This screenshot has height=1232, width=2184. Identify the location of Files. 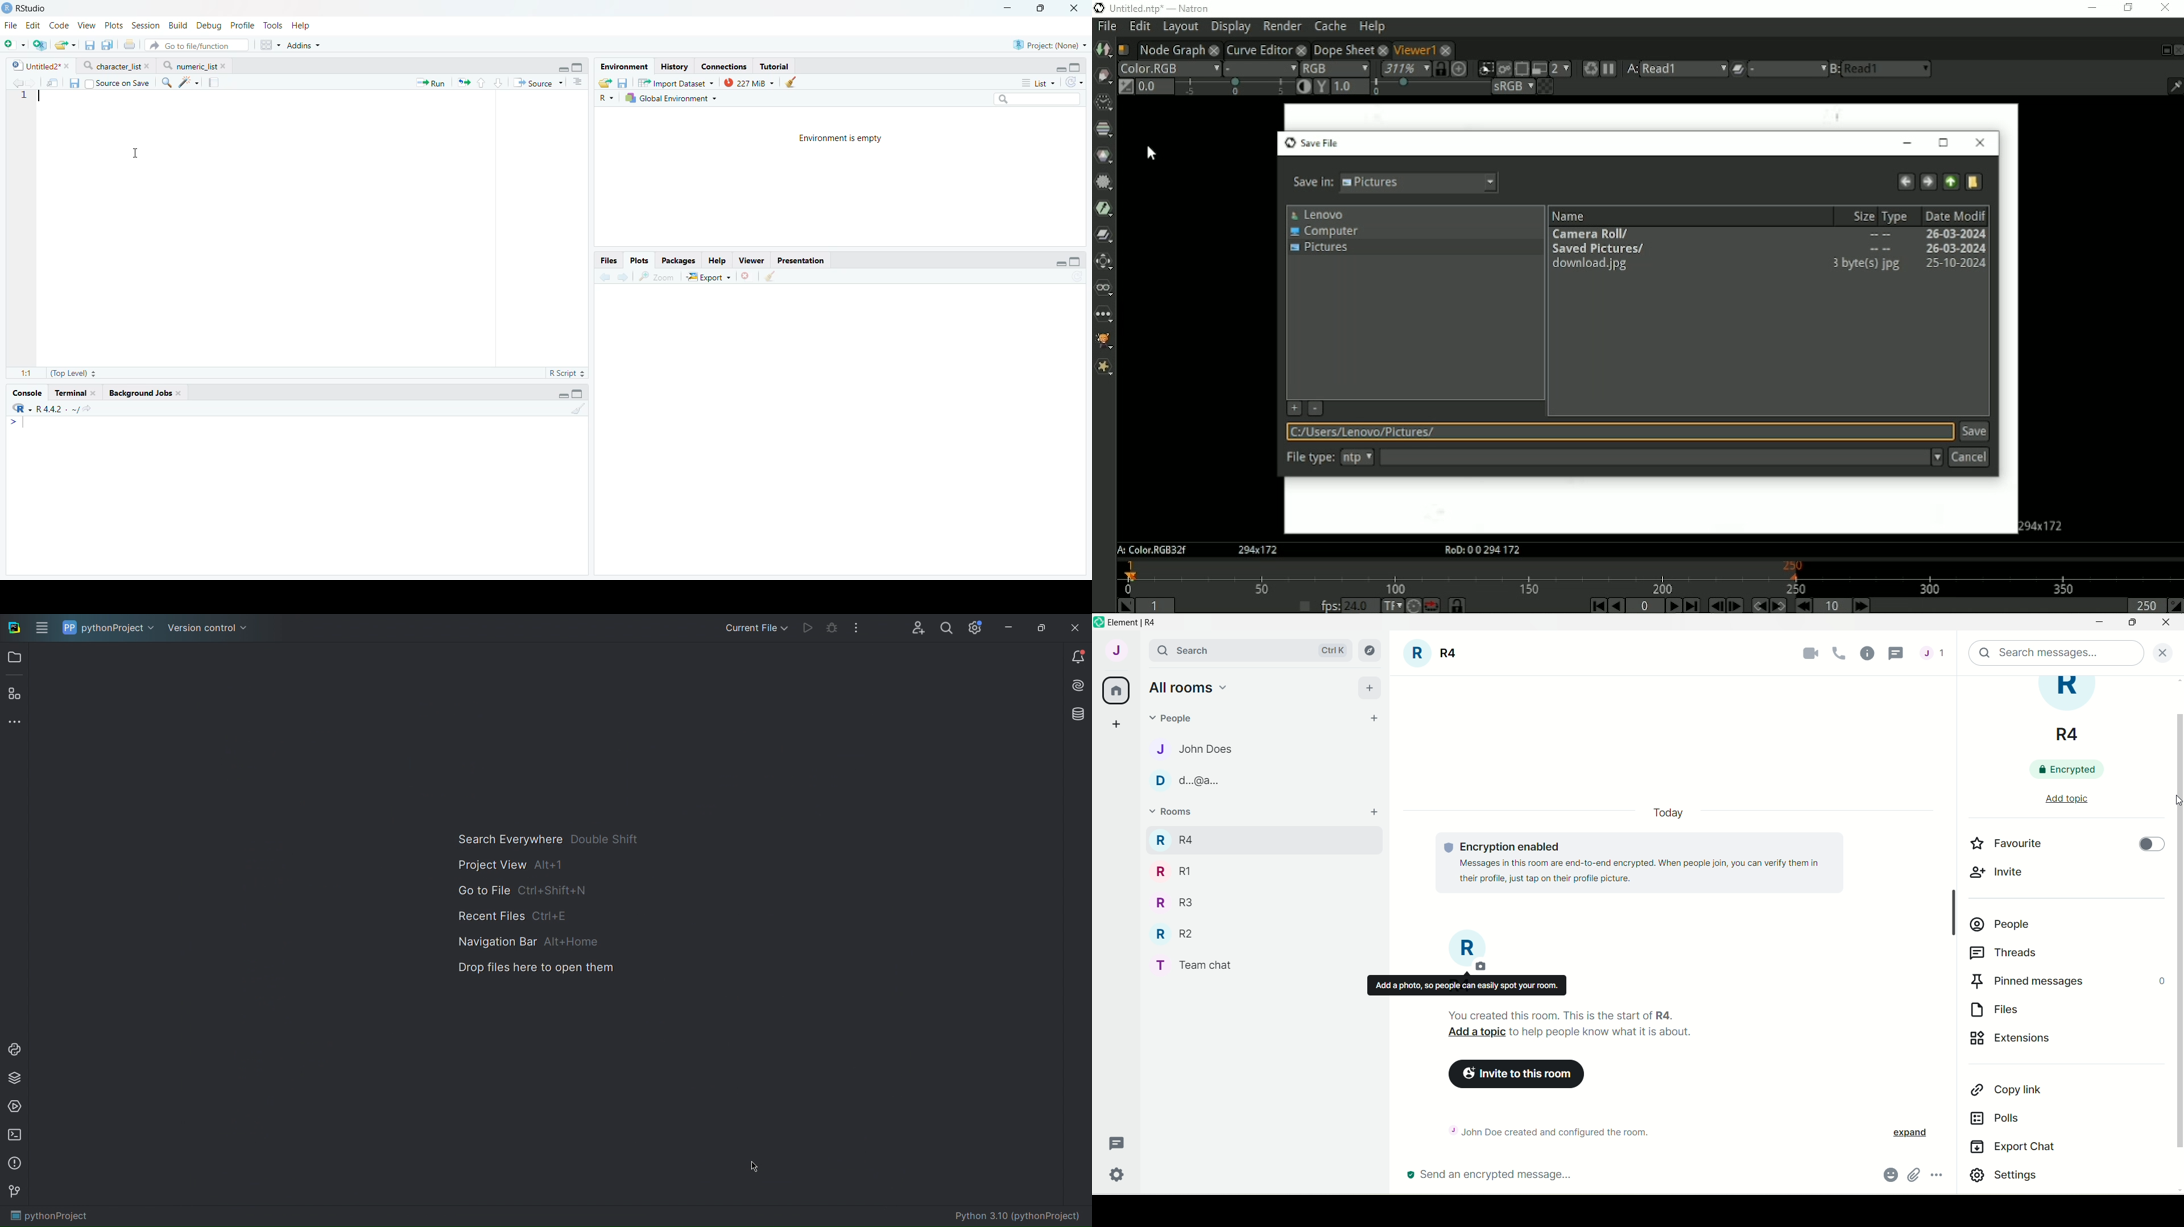
(608, 260).